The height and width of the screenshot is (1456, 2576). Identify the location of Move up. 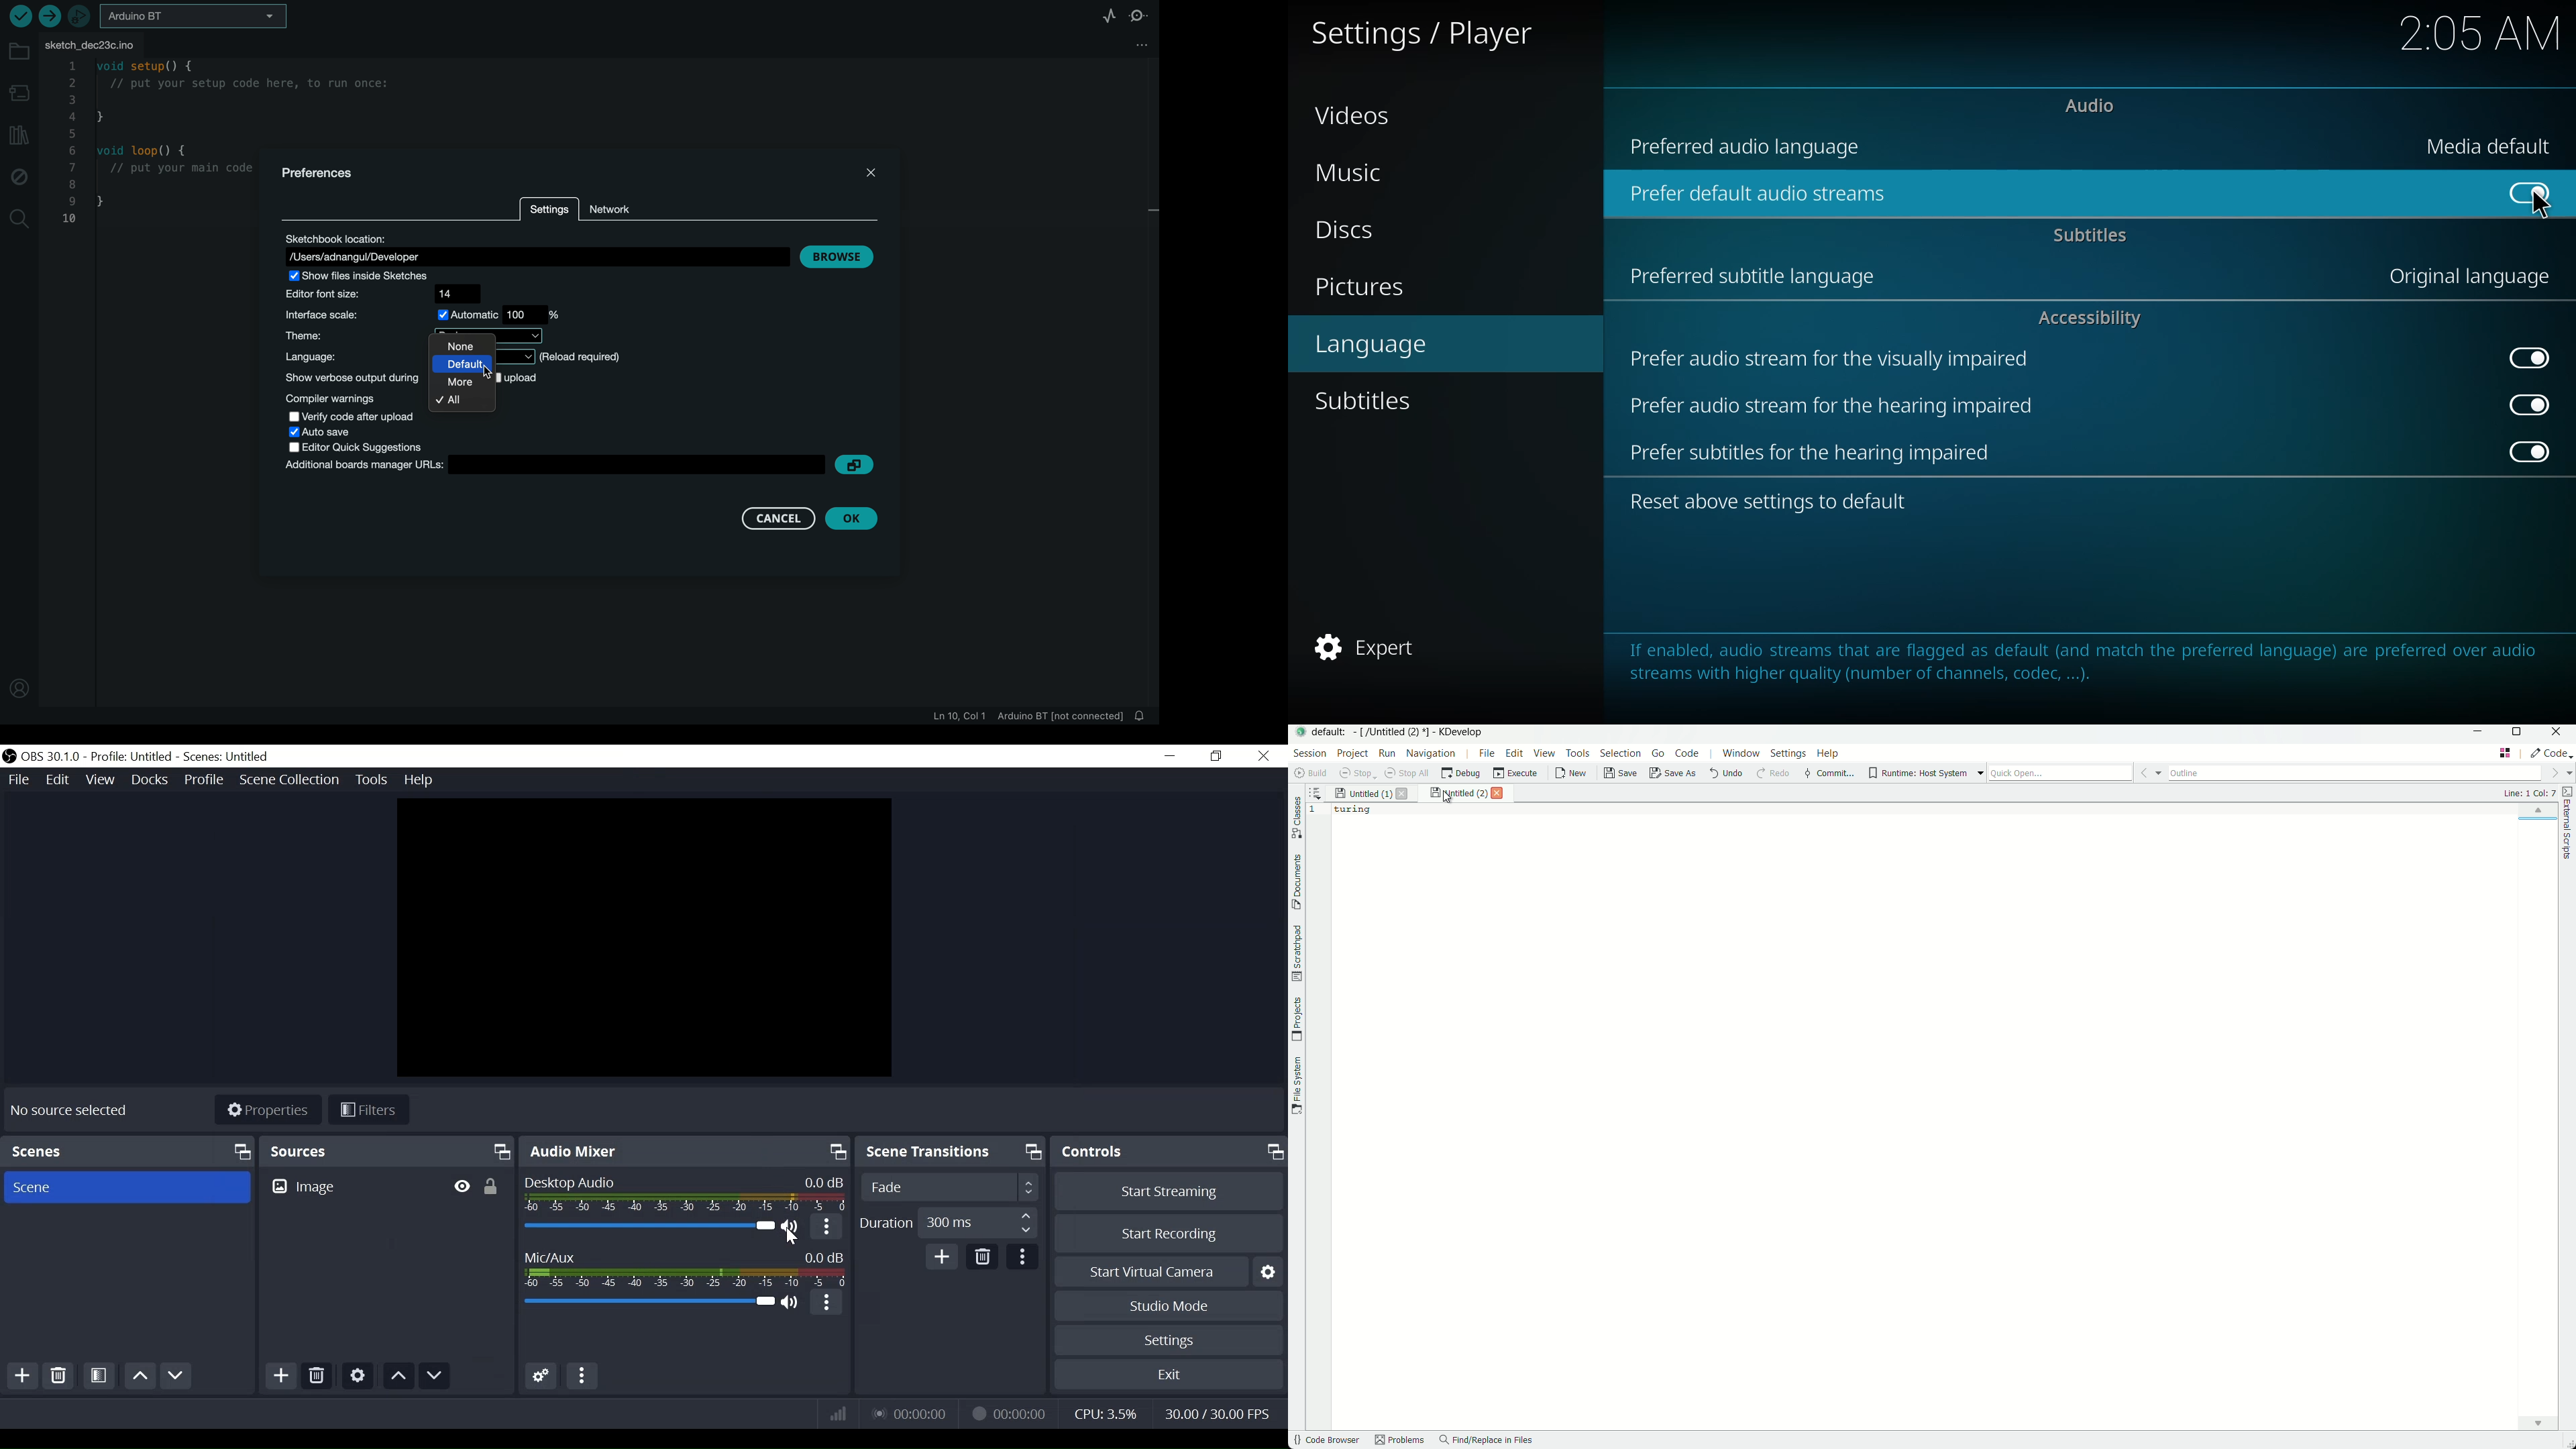
(139, 1375).